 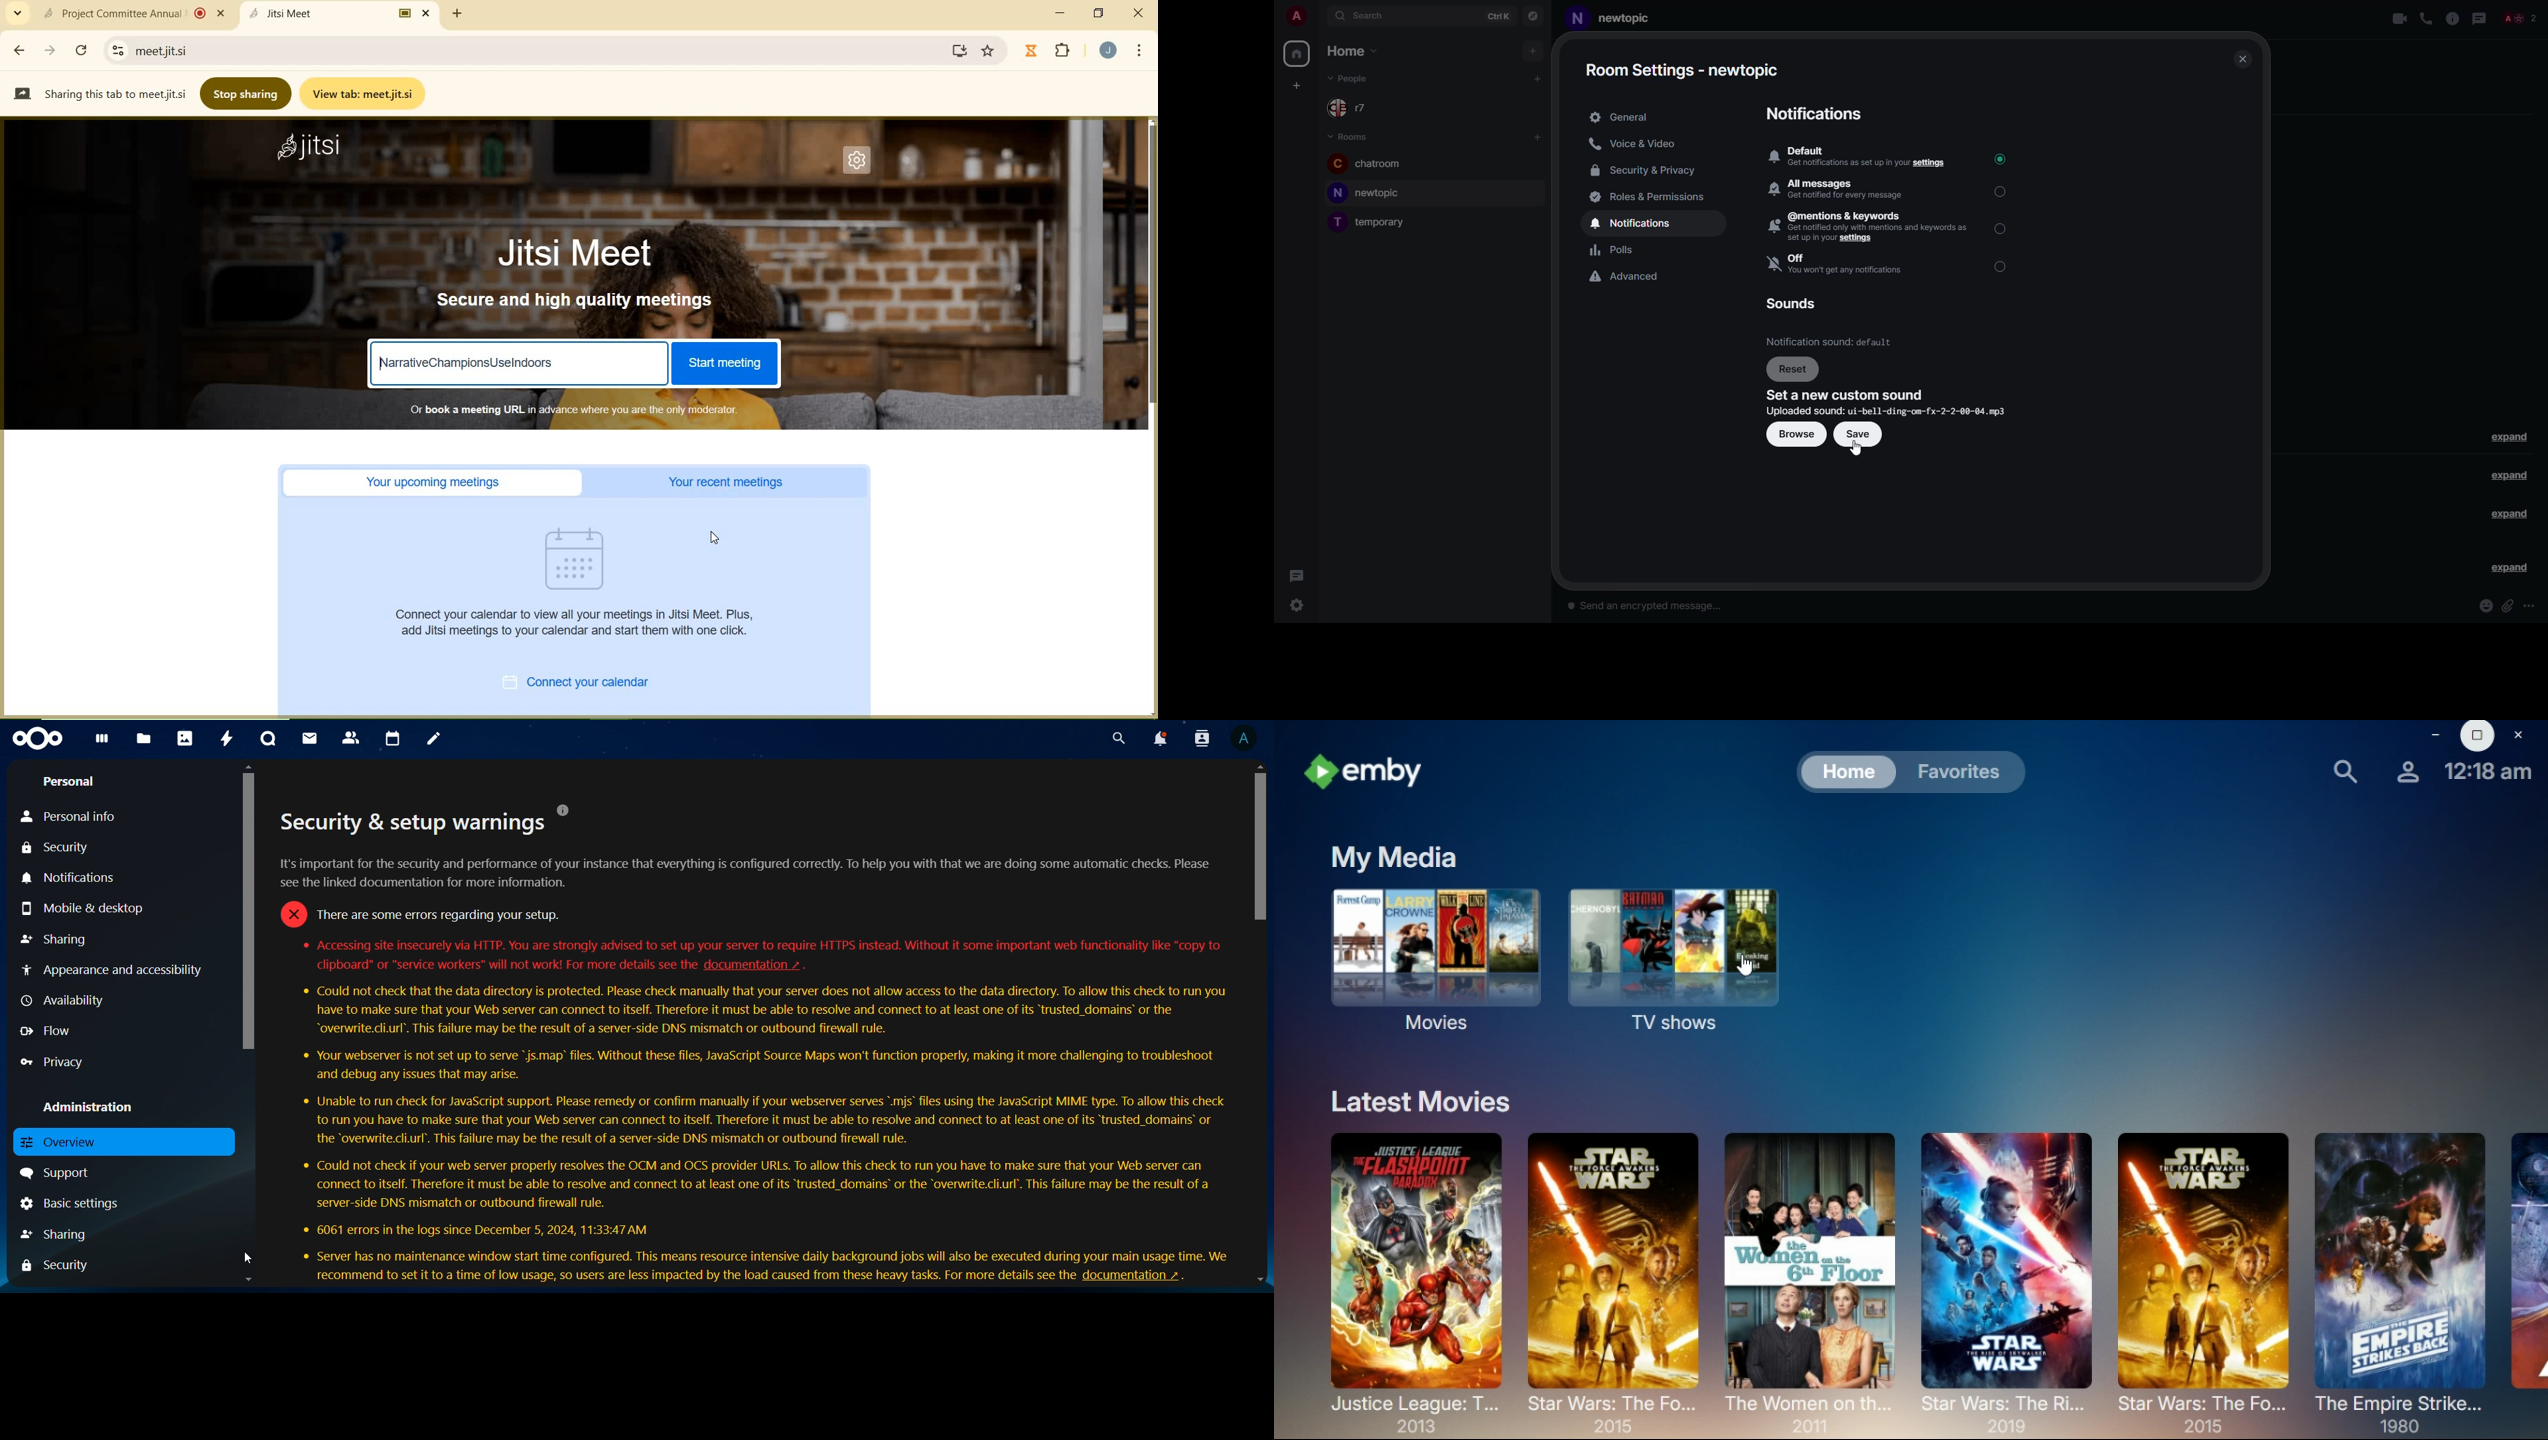 I want to click on extensions, so click(x=1064, y=52).